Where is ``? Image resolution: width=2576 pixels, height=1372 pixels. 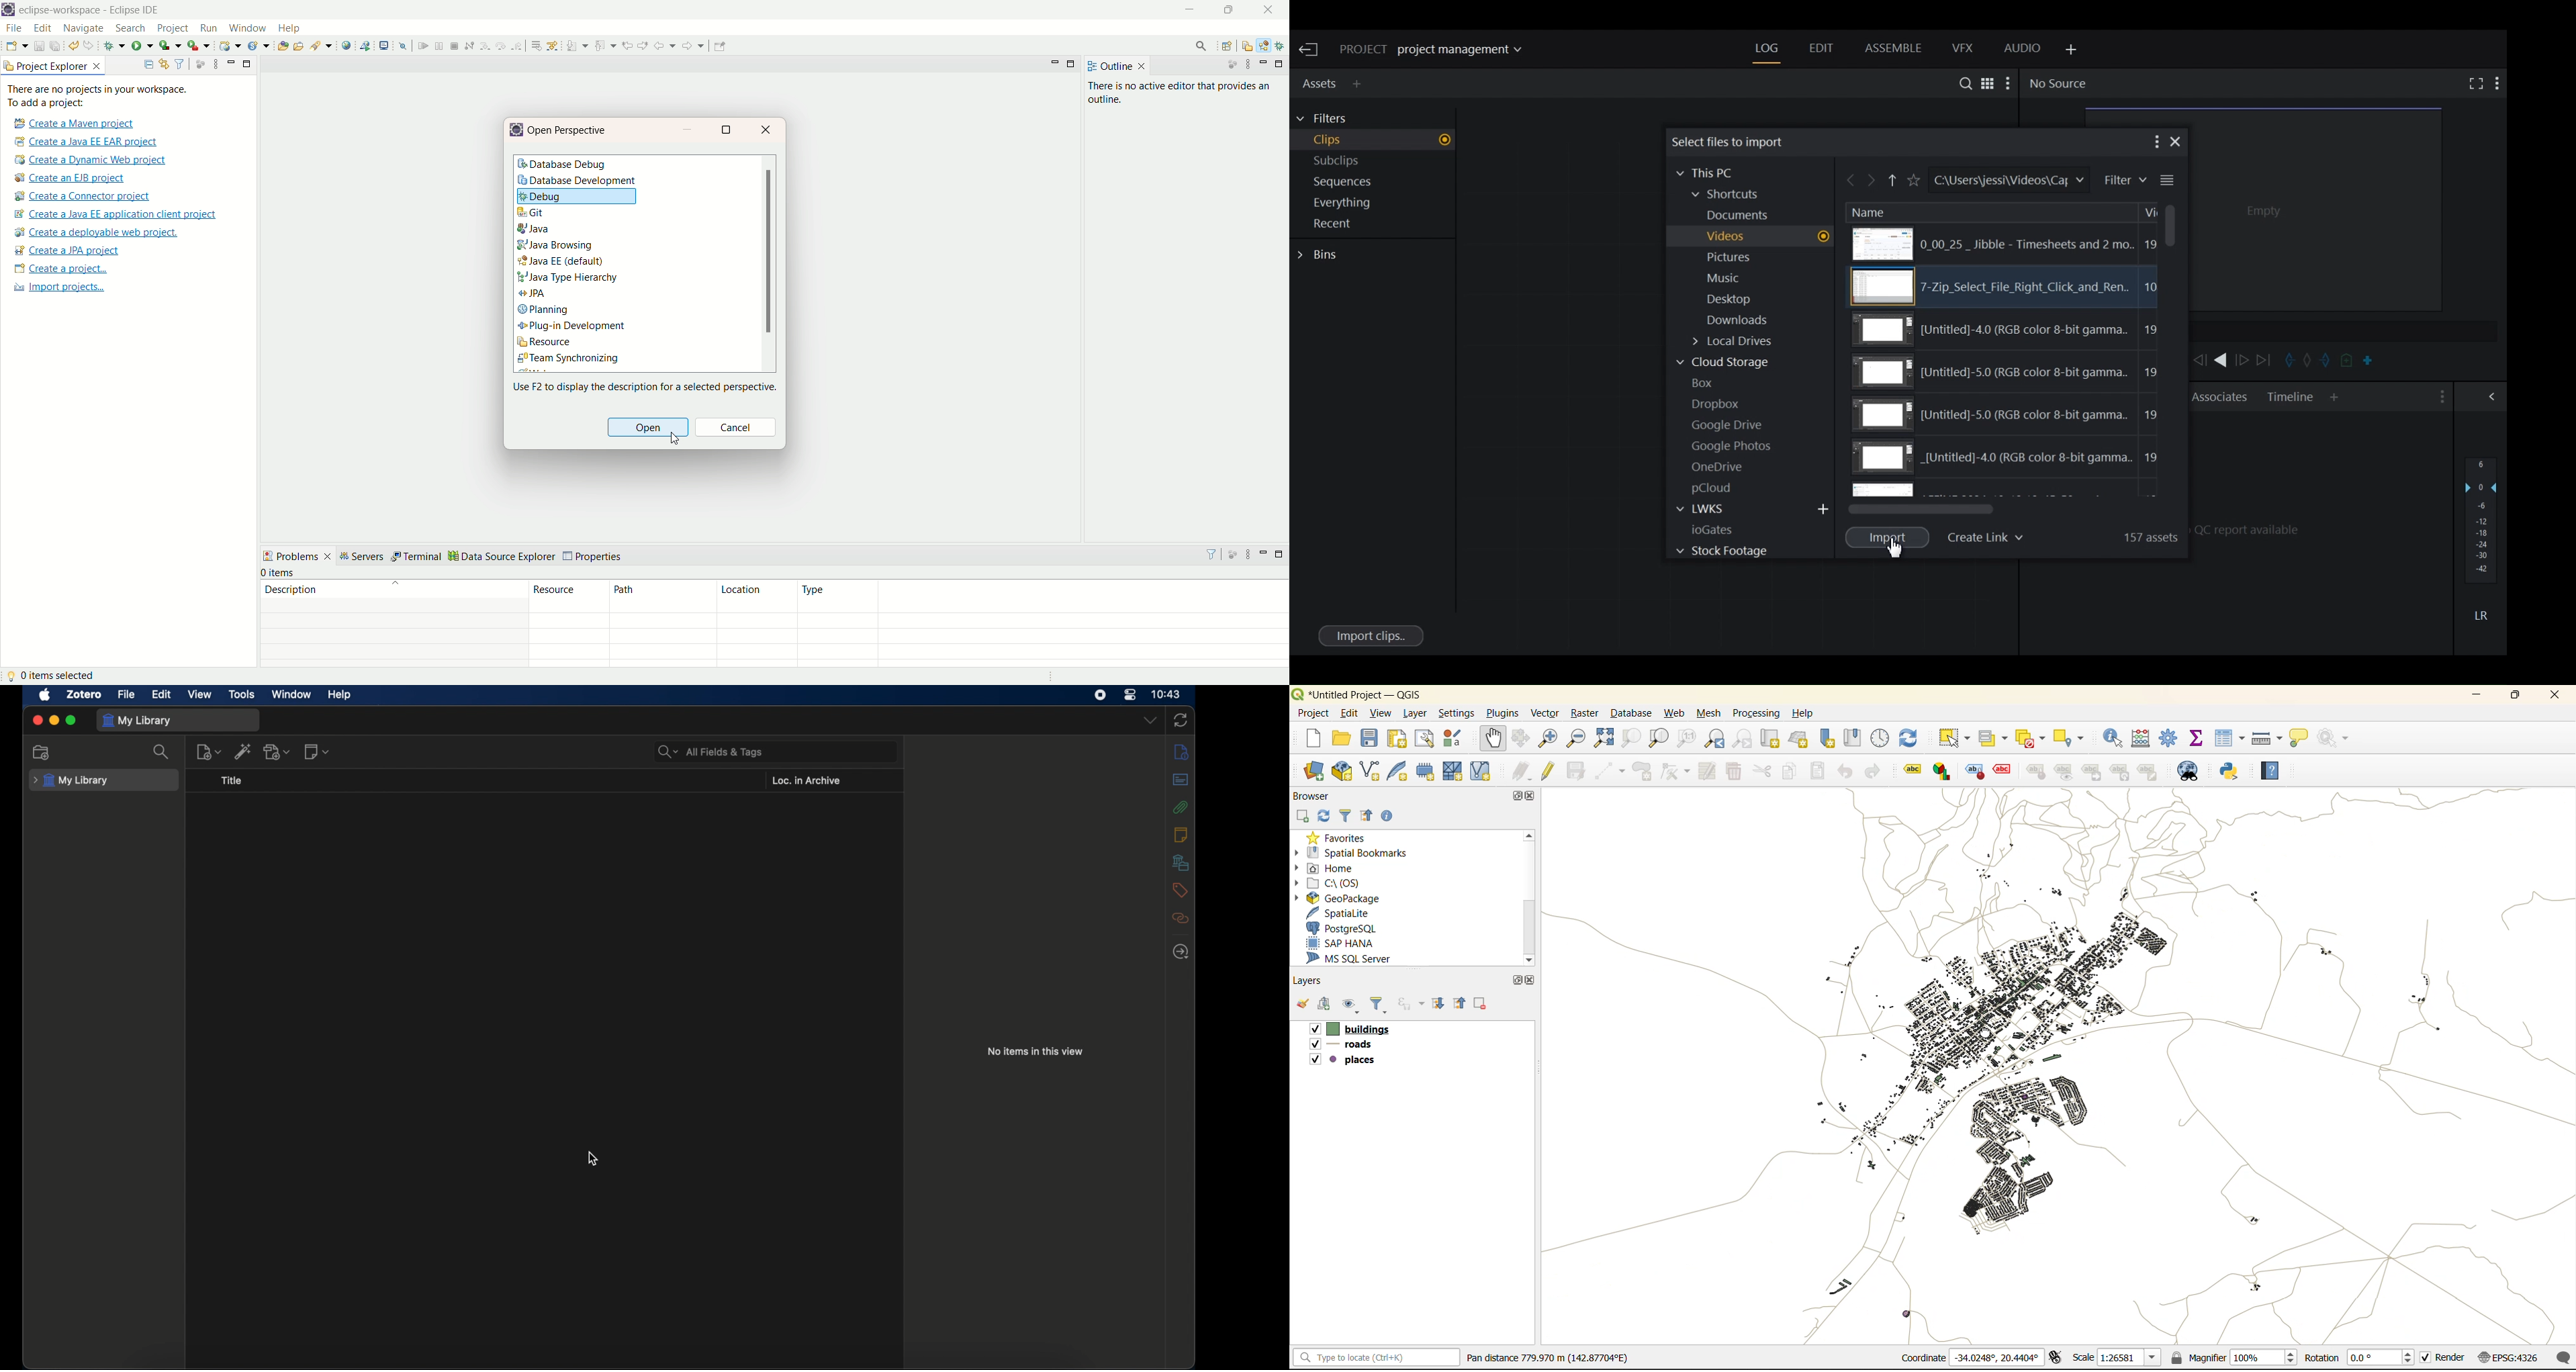
 is located at coordinates (1724, 362).